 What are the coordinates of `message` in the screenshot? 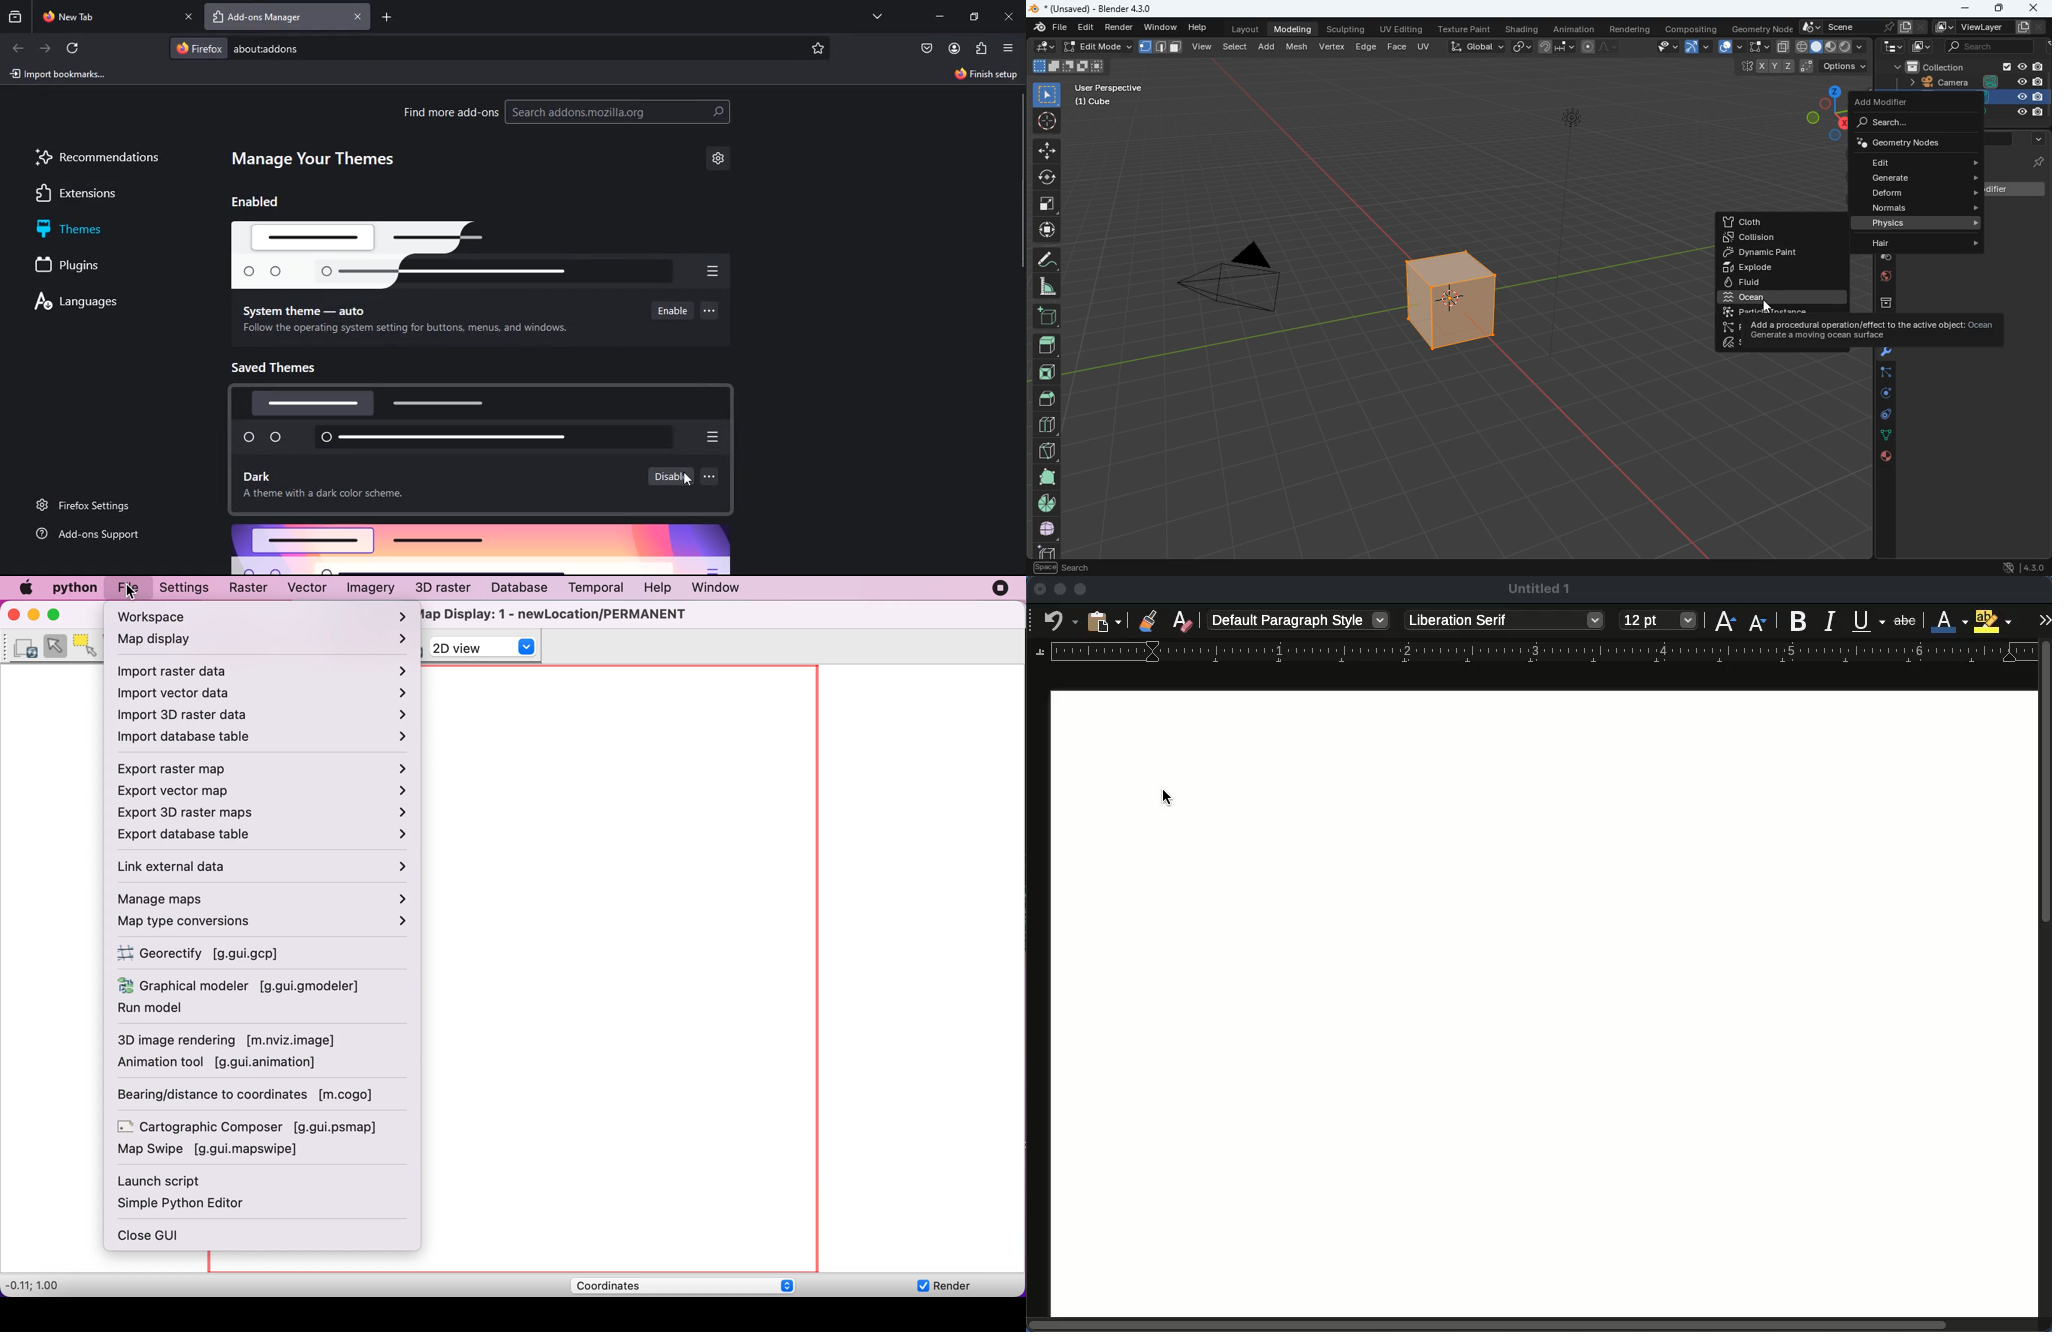 It's located at (404, 330).